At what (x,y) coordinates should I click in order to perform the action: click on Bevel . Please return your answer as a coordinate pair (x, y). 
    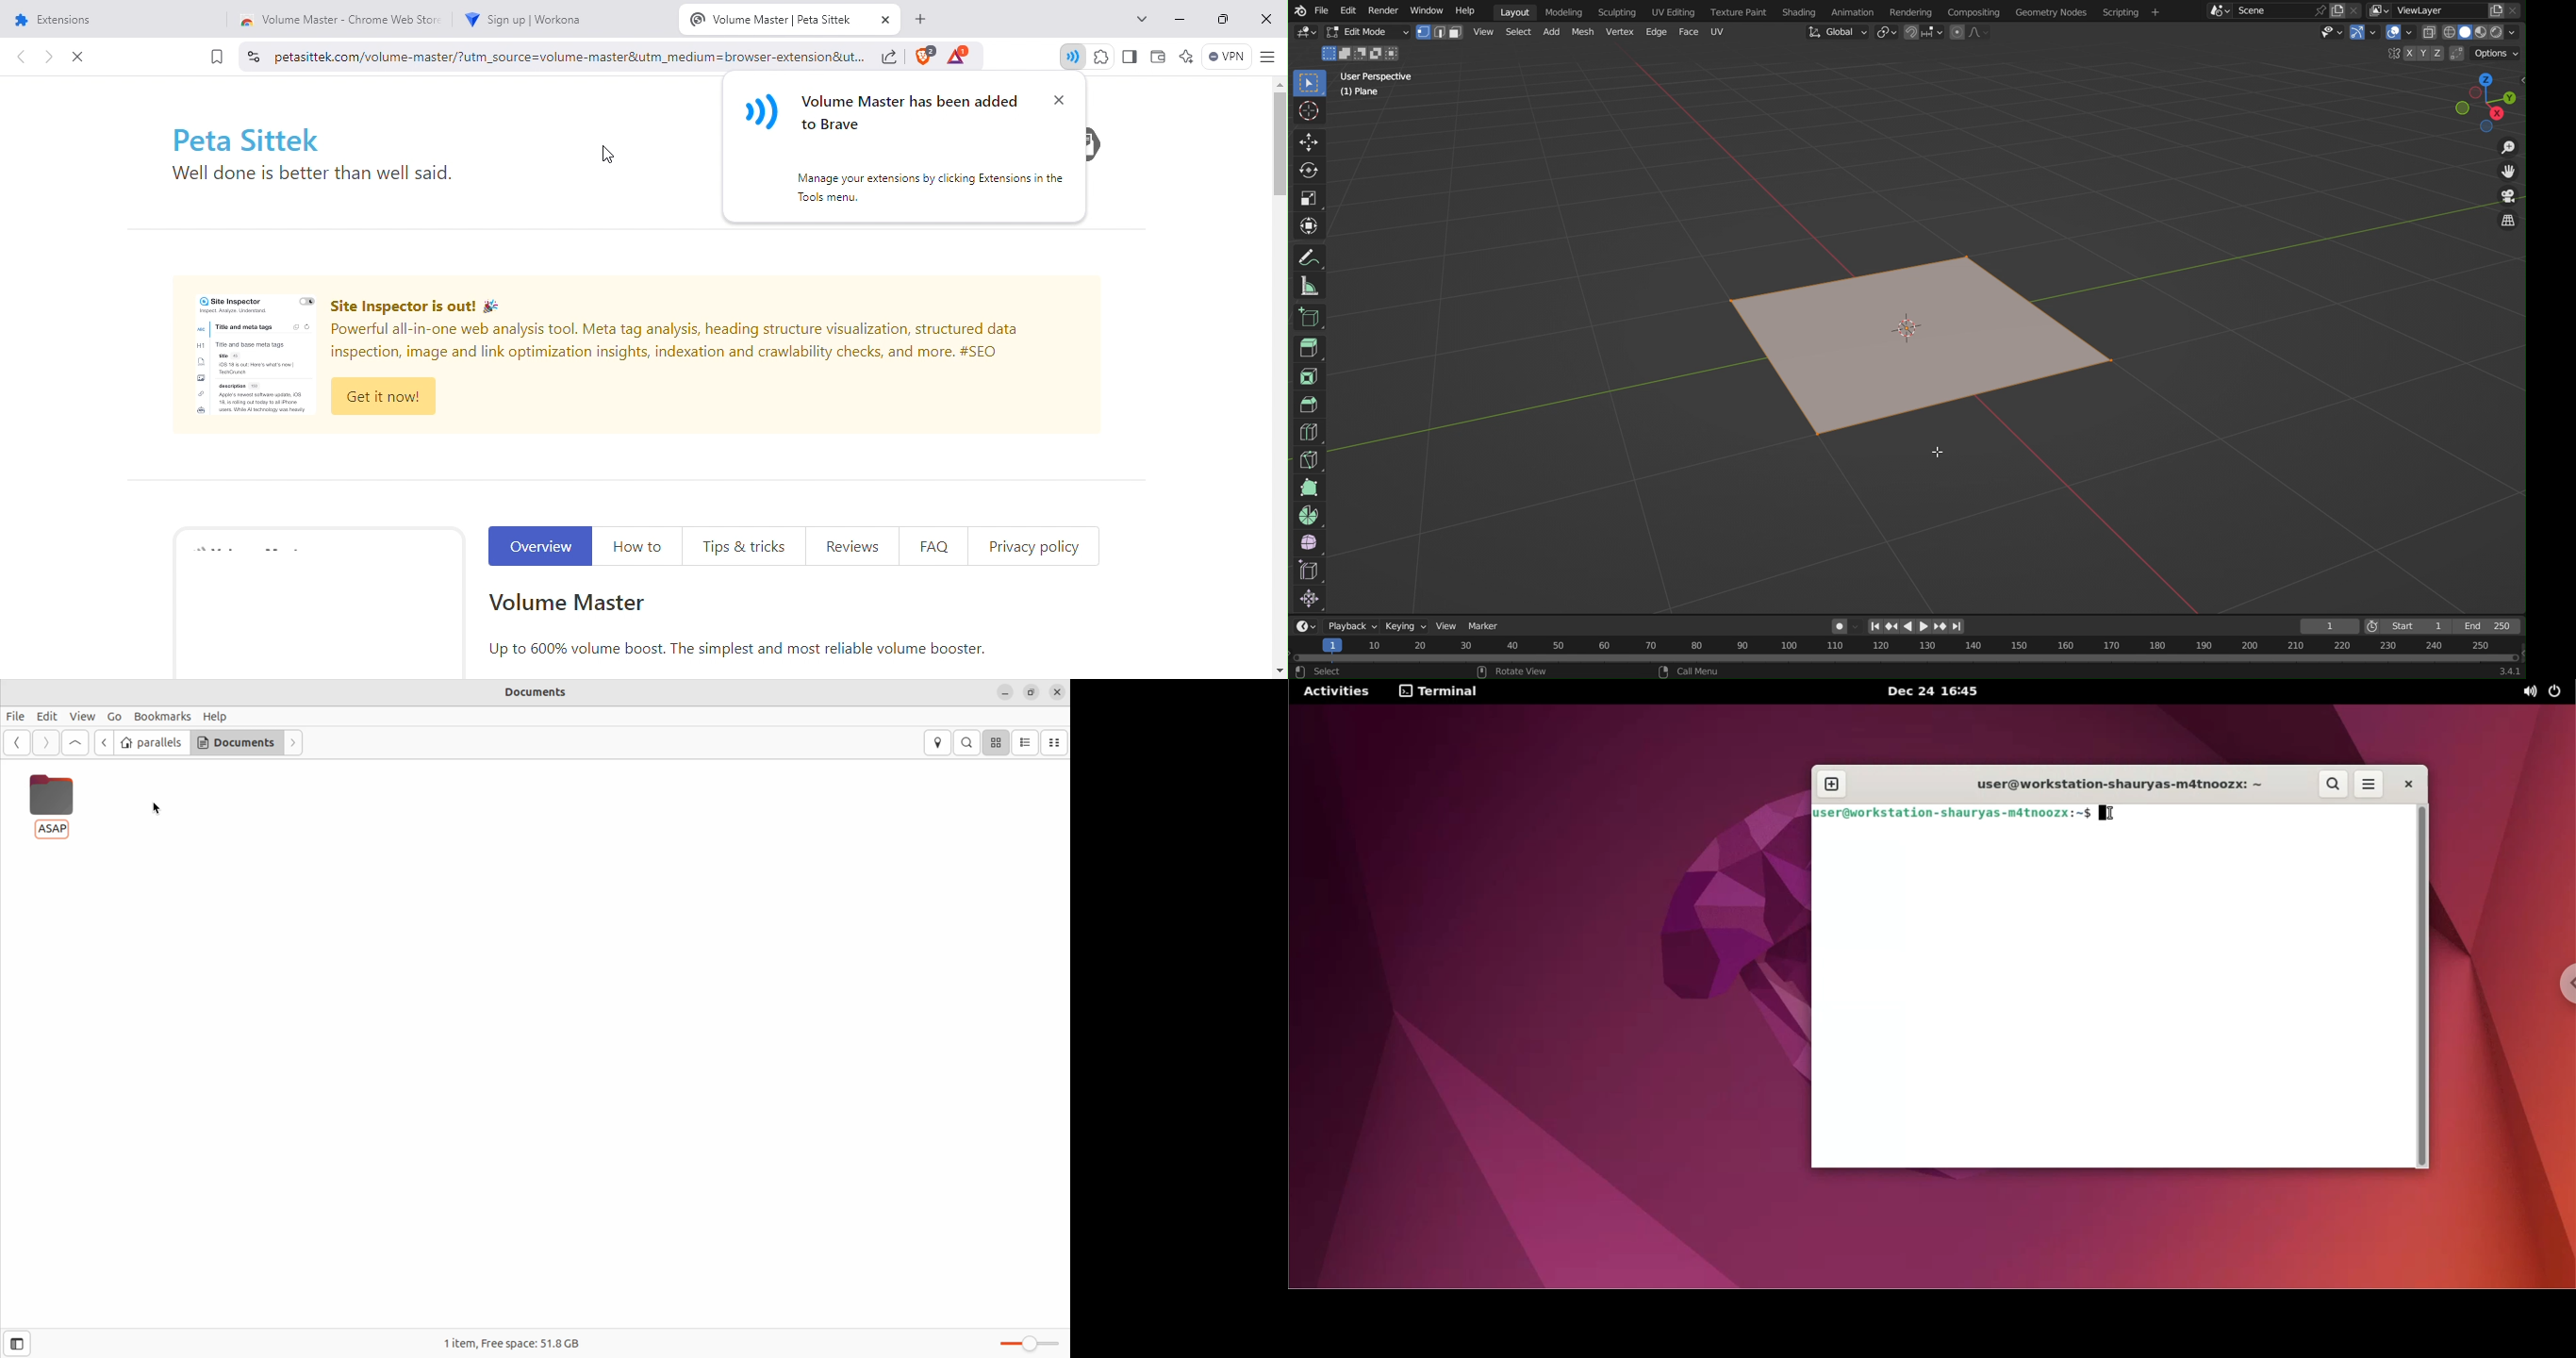
    Looking at the image, I should click on (1309, 405).